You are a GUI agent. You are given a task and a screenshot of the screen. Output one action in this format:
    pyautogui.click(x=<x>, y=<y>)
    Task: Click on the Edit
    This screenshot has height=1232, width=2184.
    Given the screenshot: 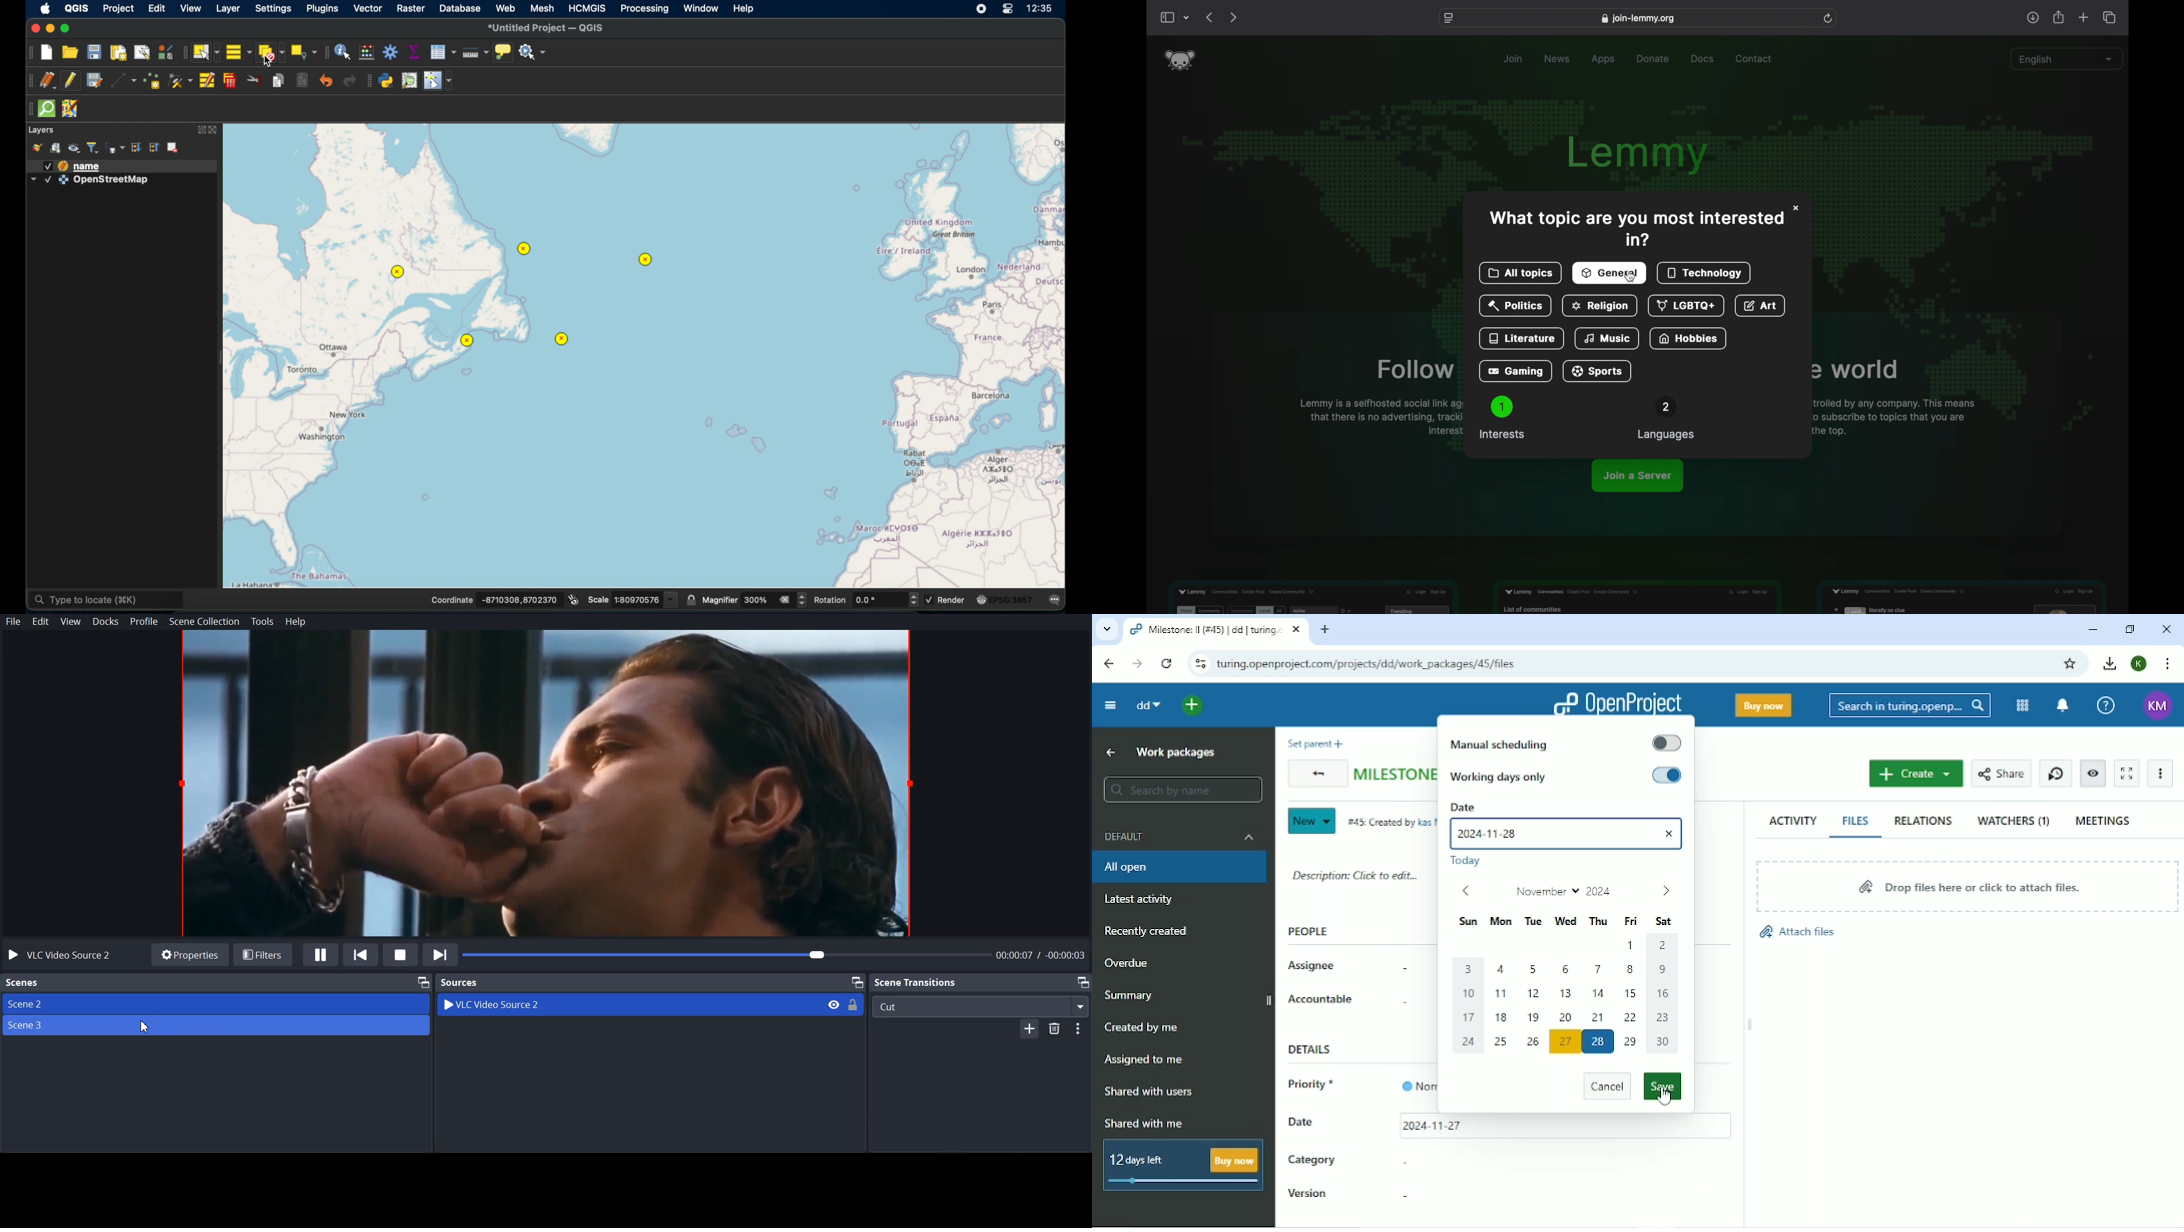 What is the action you would take?
    pyautogui.click(x=41, y=622)
    